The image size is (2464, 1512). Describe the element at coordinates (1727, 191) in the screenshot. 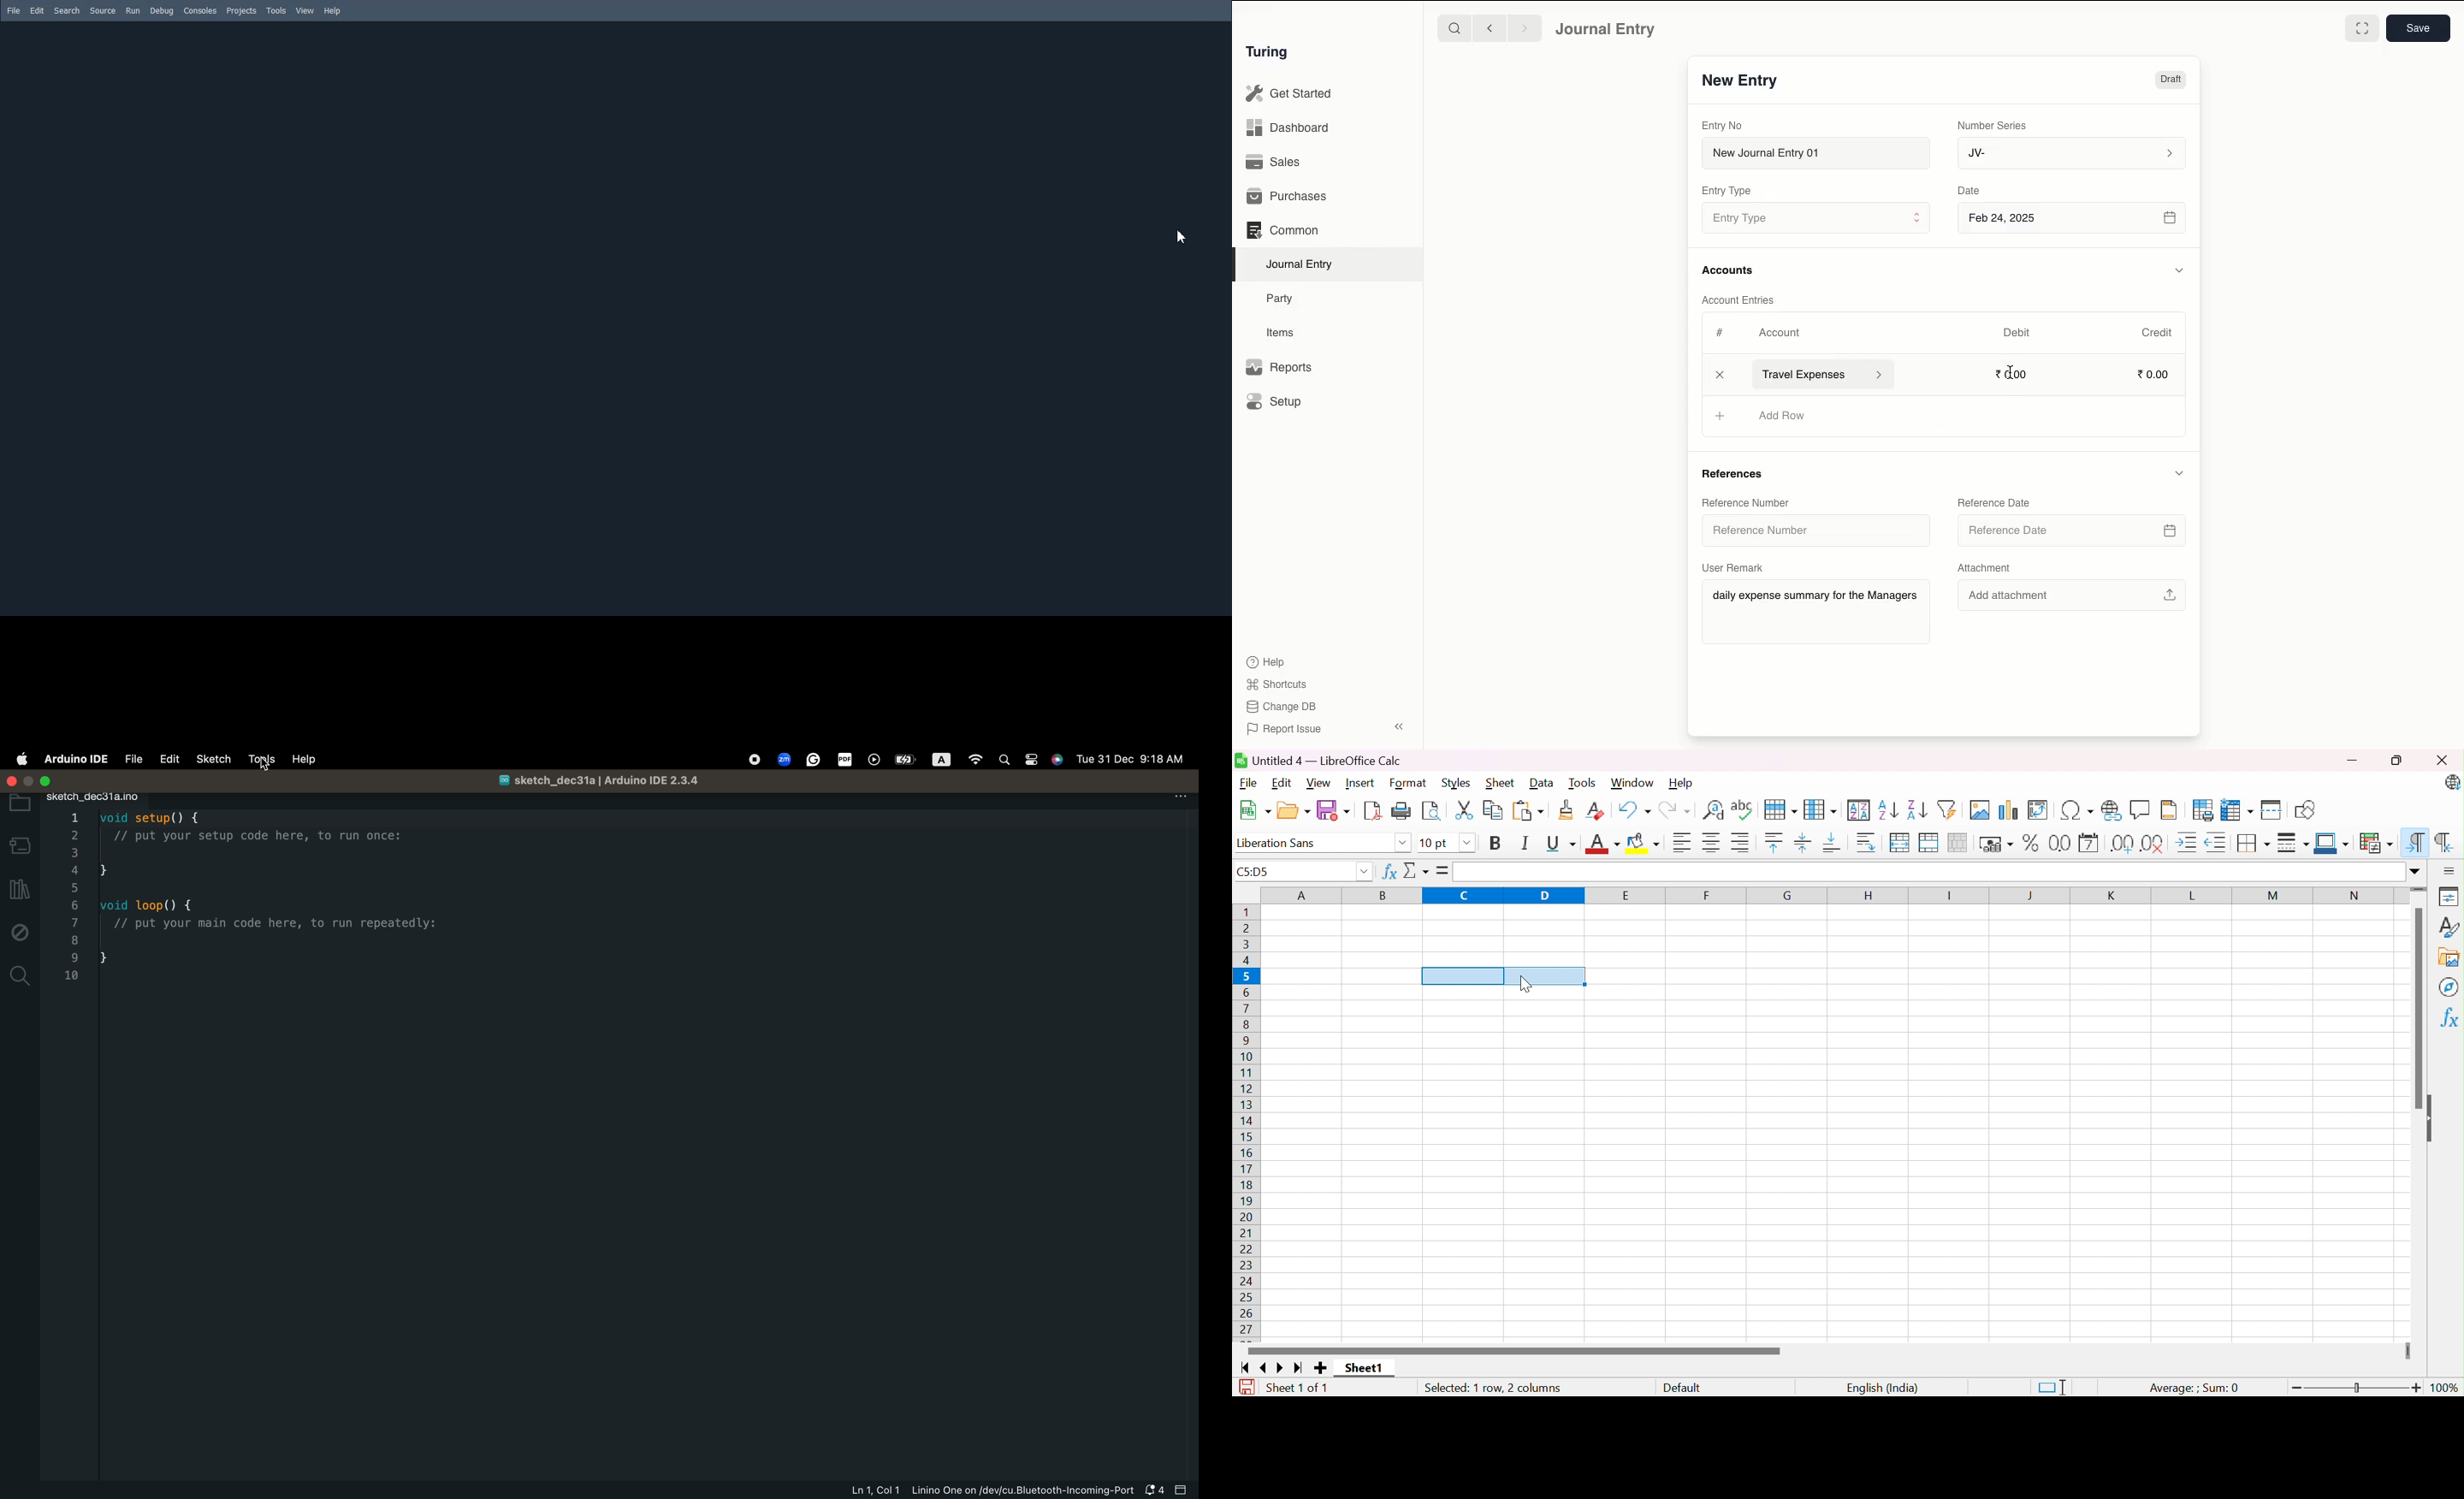

I see `Entry Type` at that location.